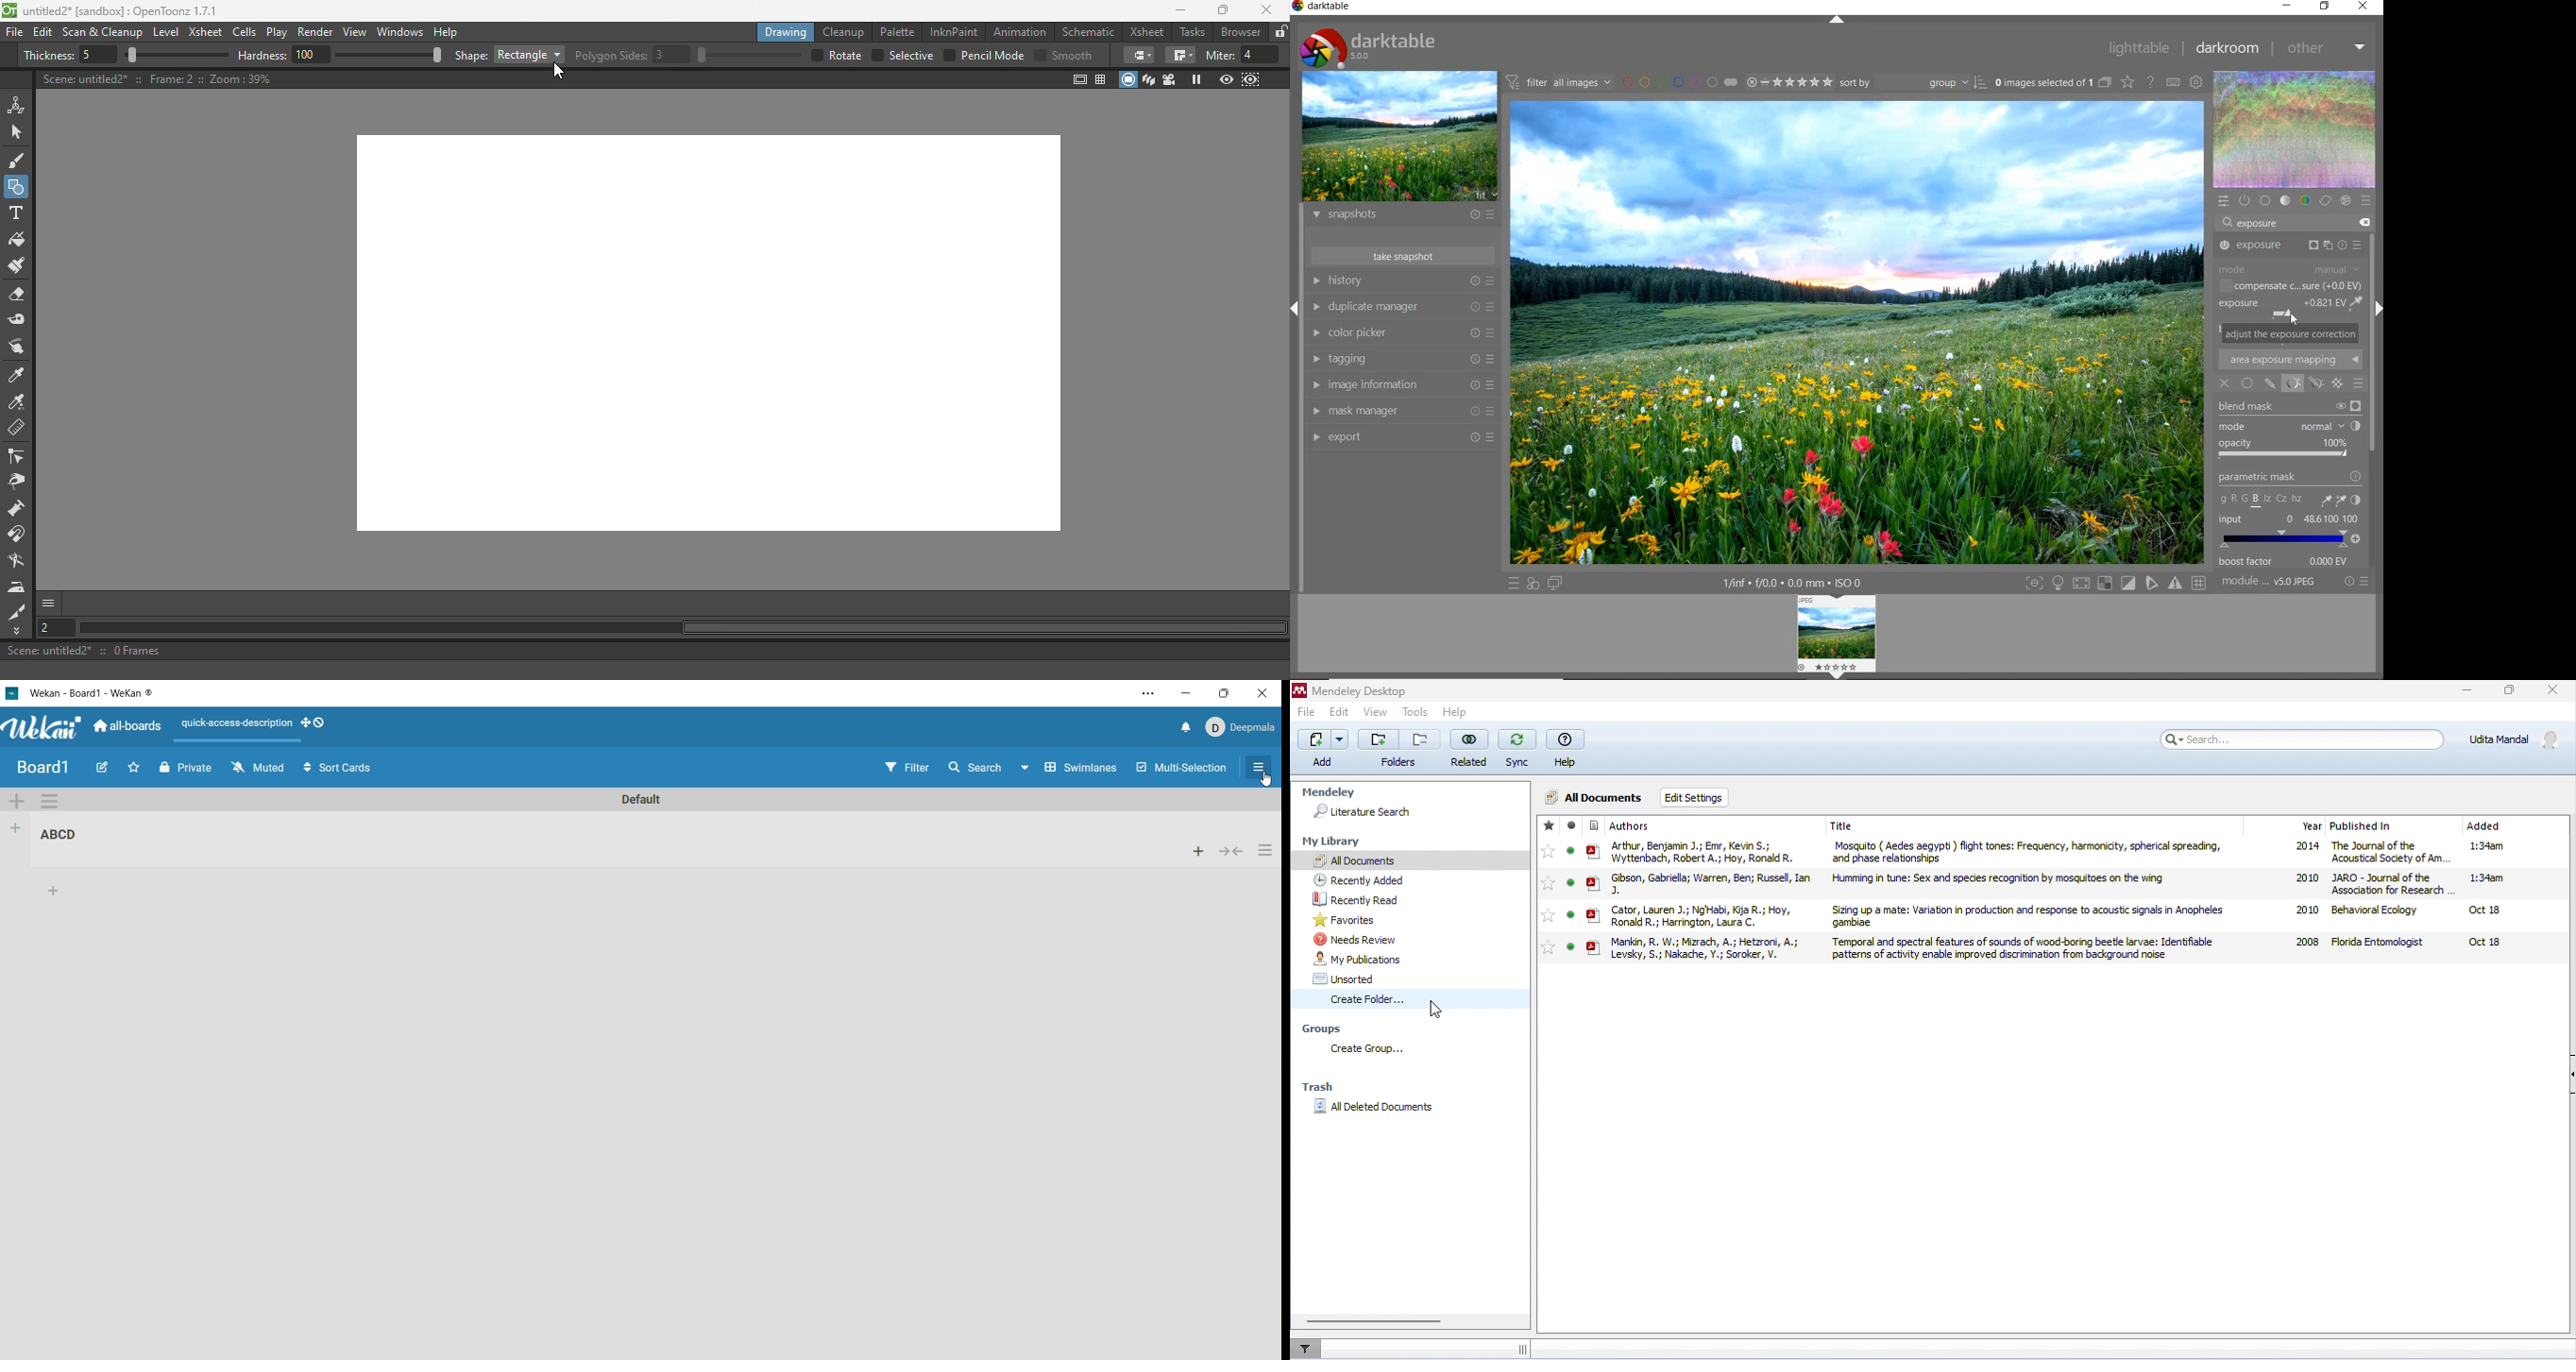 The image size is (2576, 1372). I want to click on other display information, so click(1794, 583).